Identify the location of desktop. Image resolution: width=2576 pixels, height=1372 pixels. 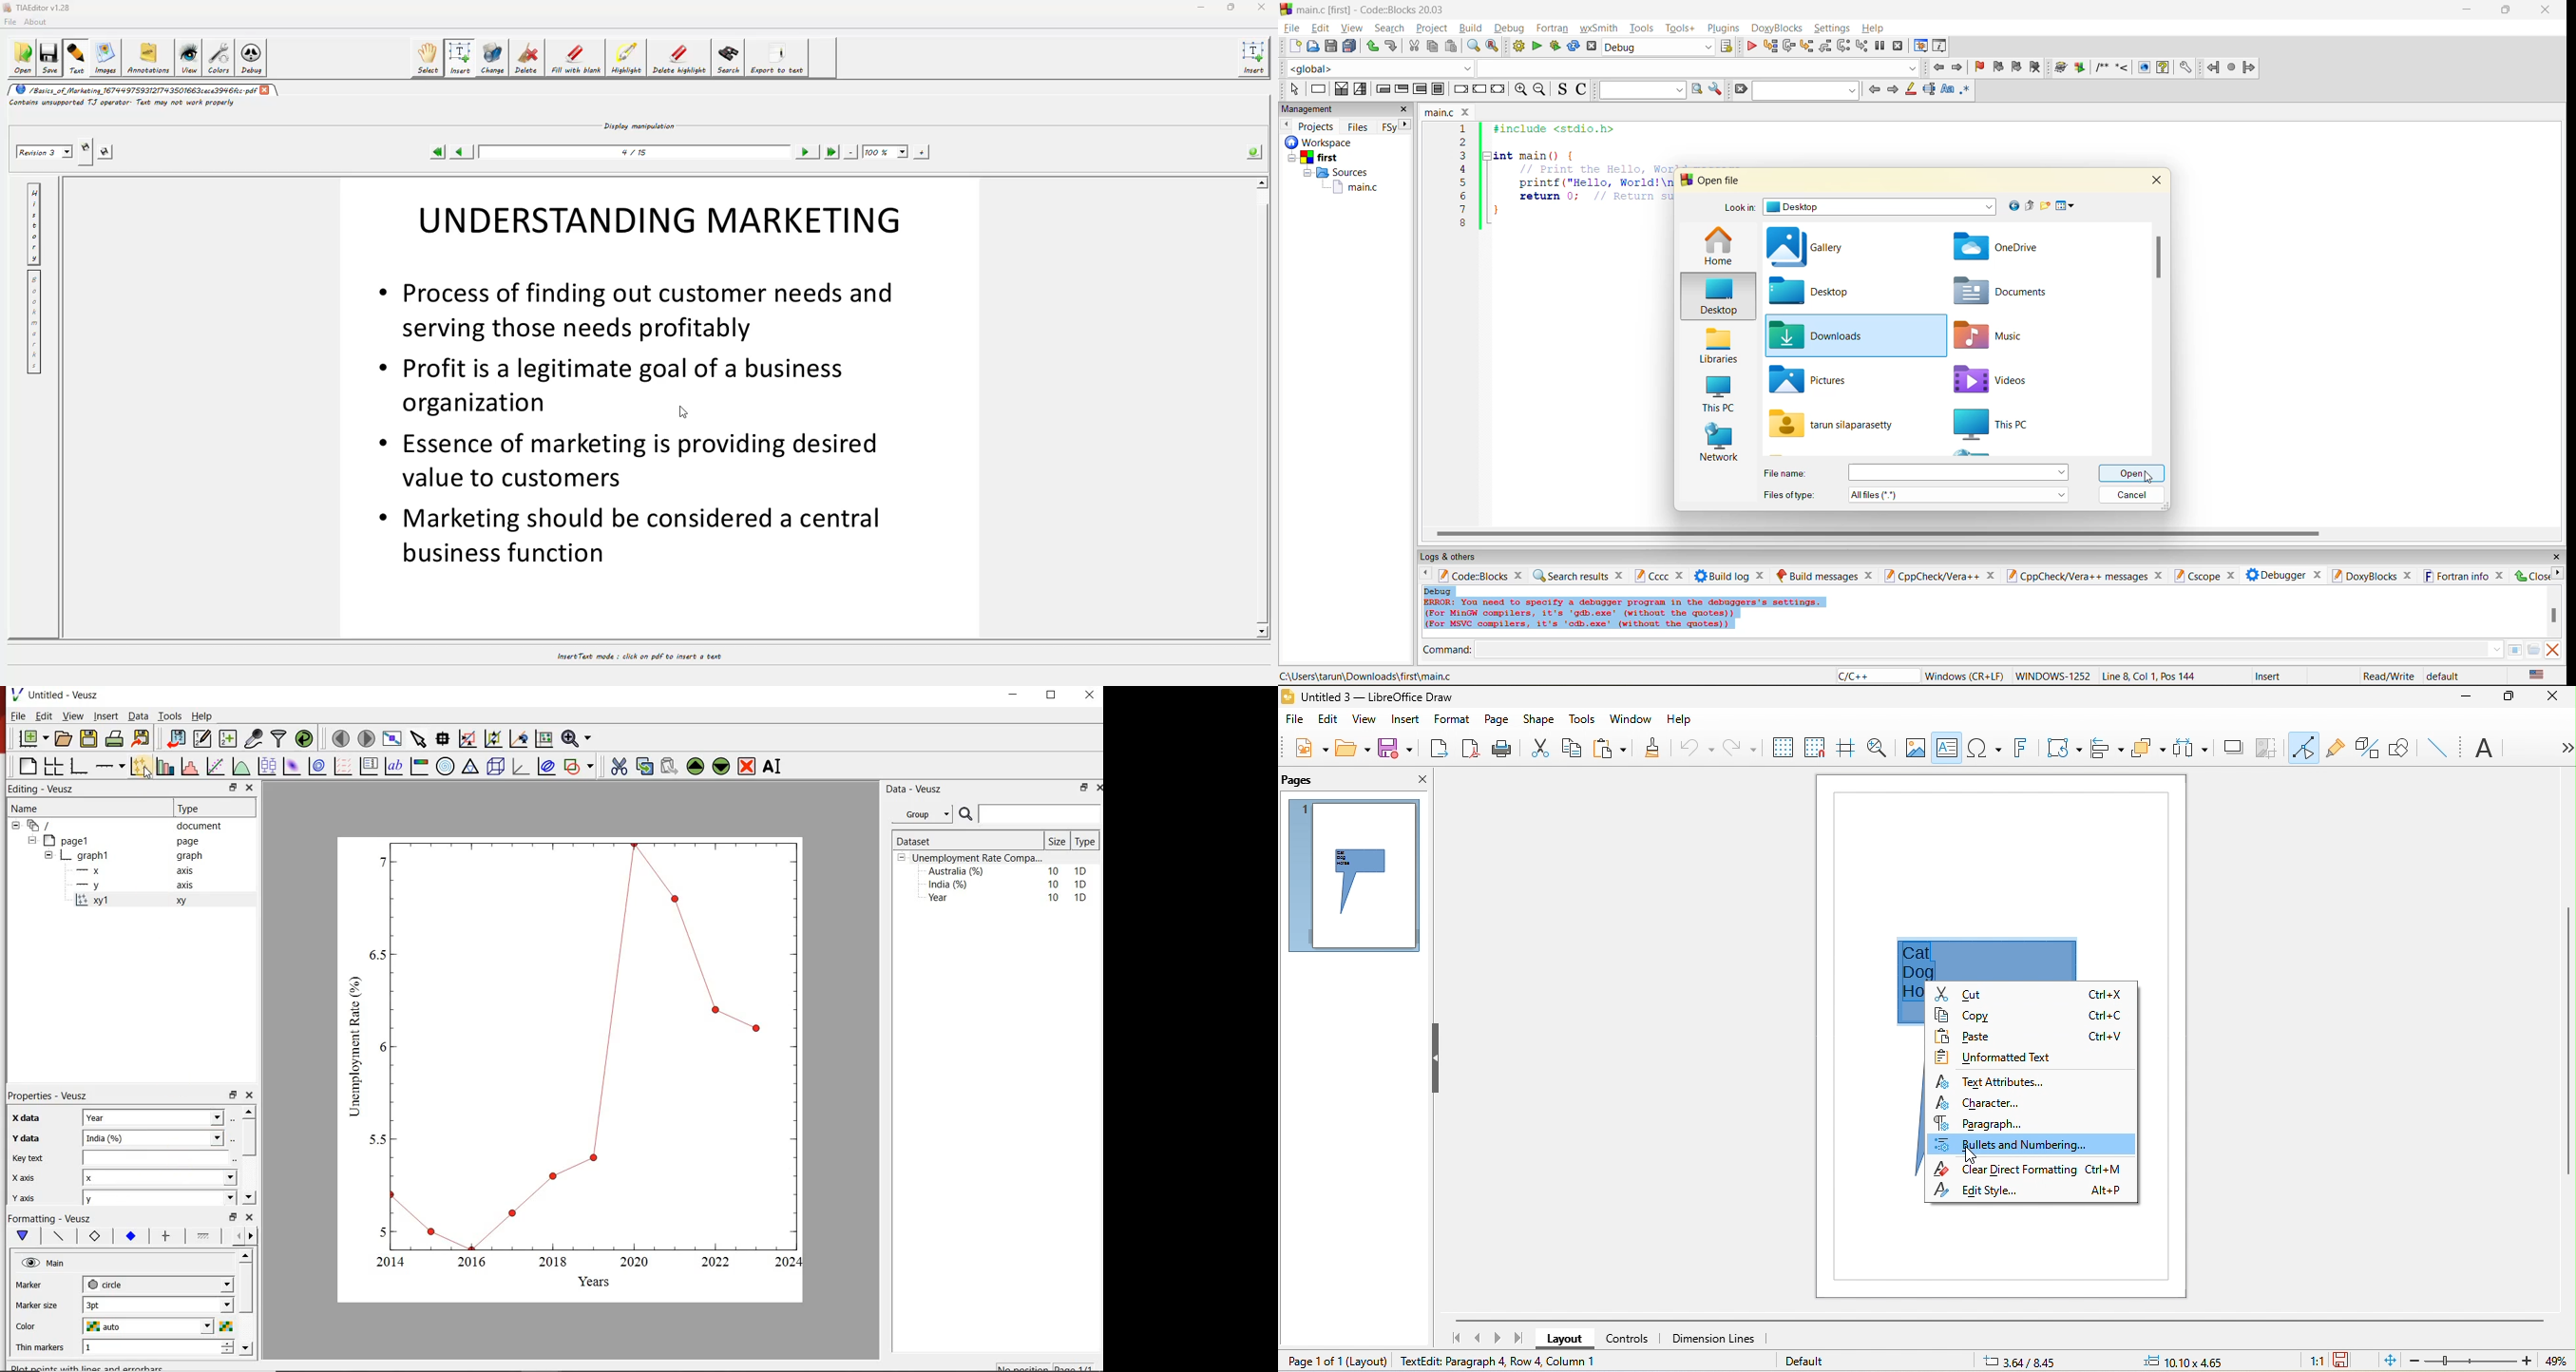
(1824, 291).